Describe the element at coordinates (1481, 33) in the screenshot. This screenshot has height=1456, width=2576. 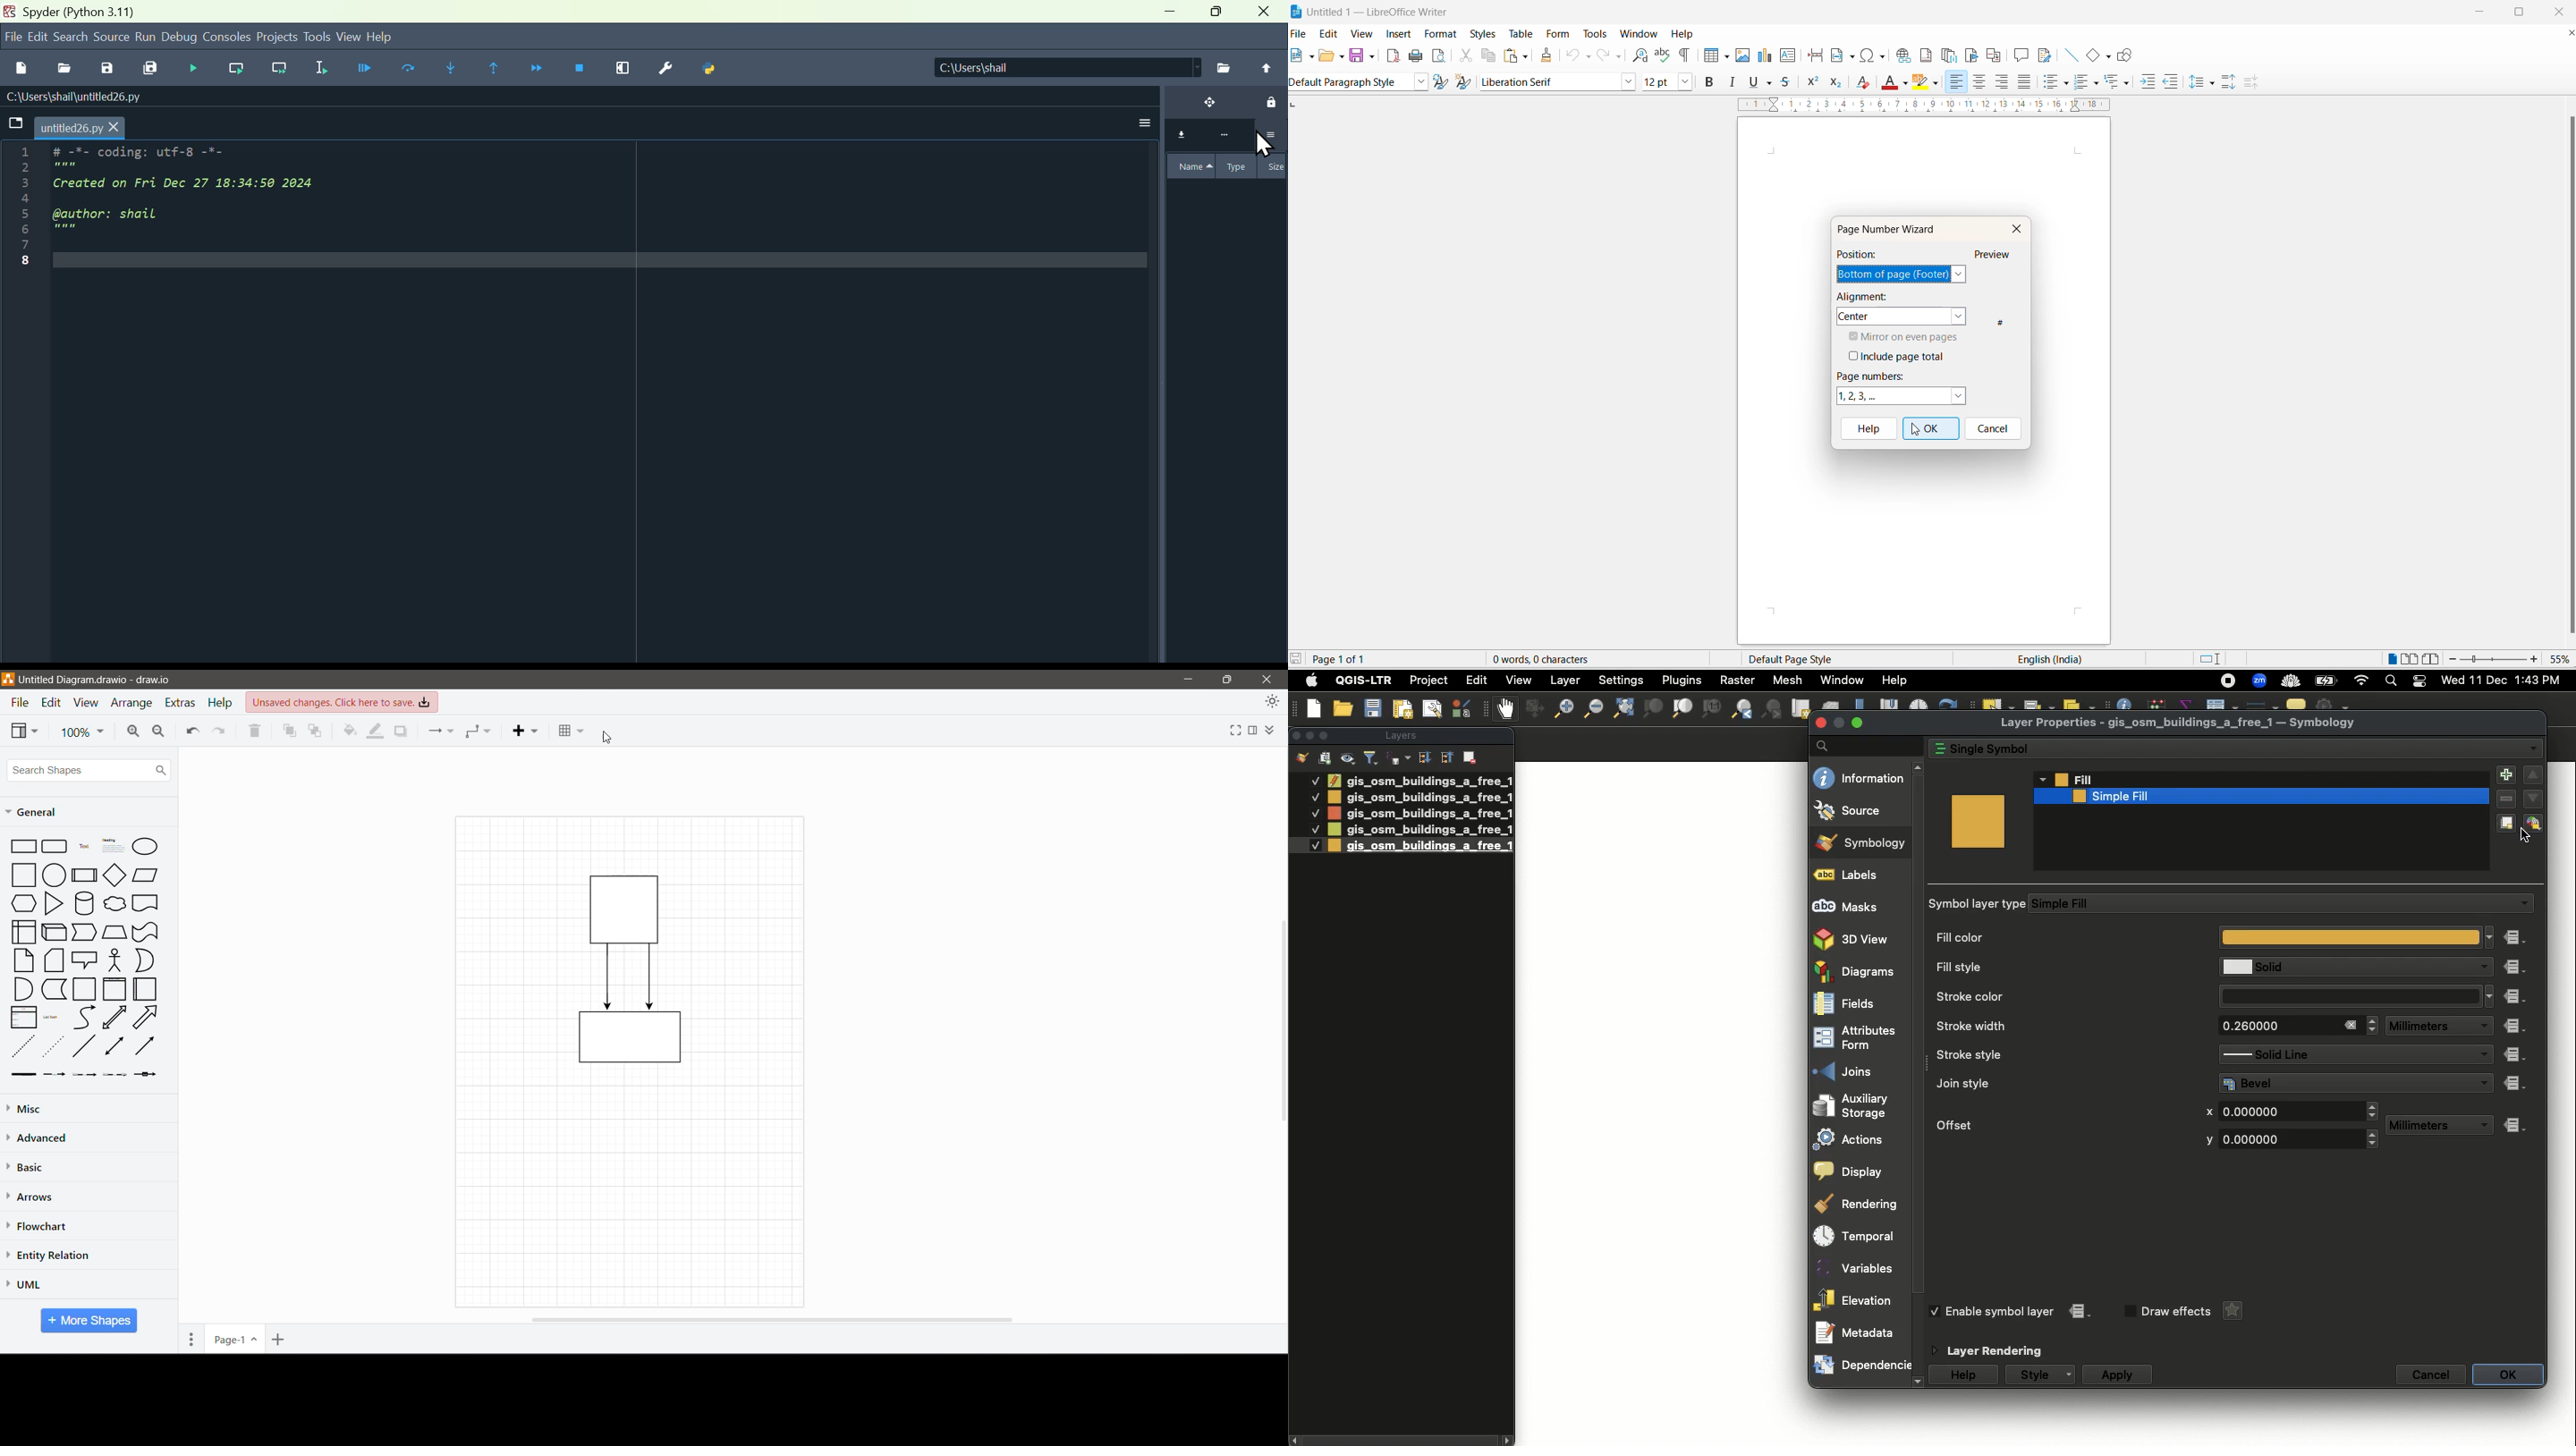
I see `styles` at that location.